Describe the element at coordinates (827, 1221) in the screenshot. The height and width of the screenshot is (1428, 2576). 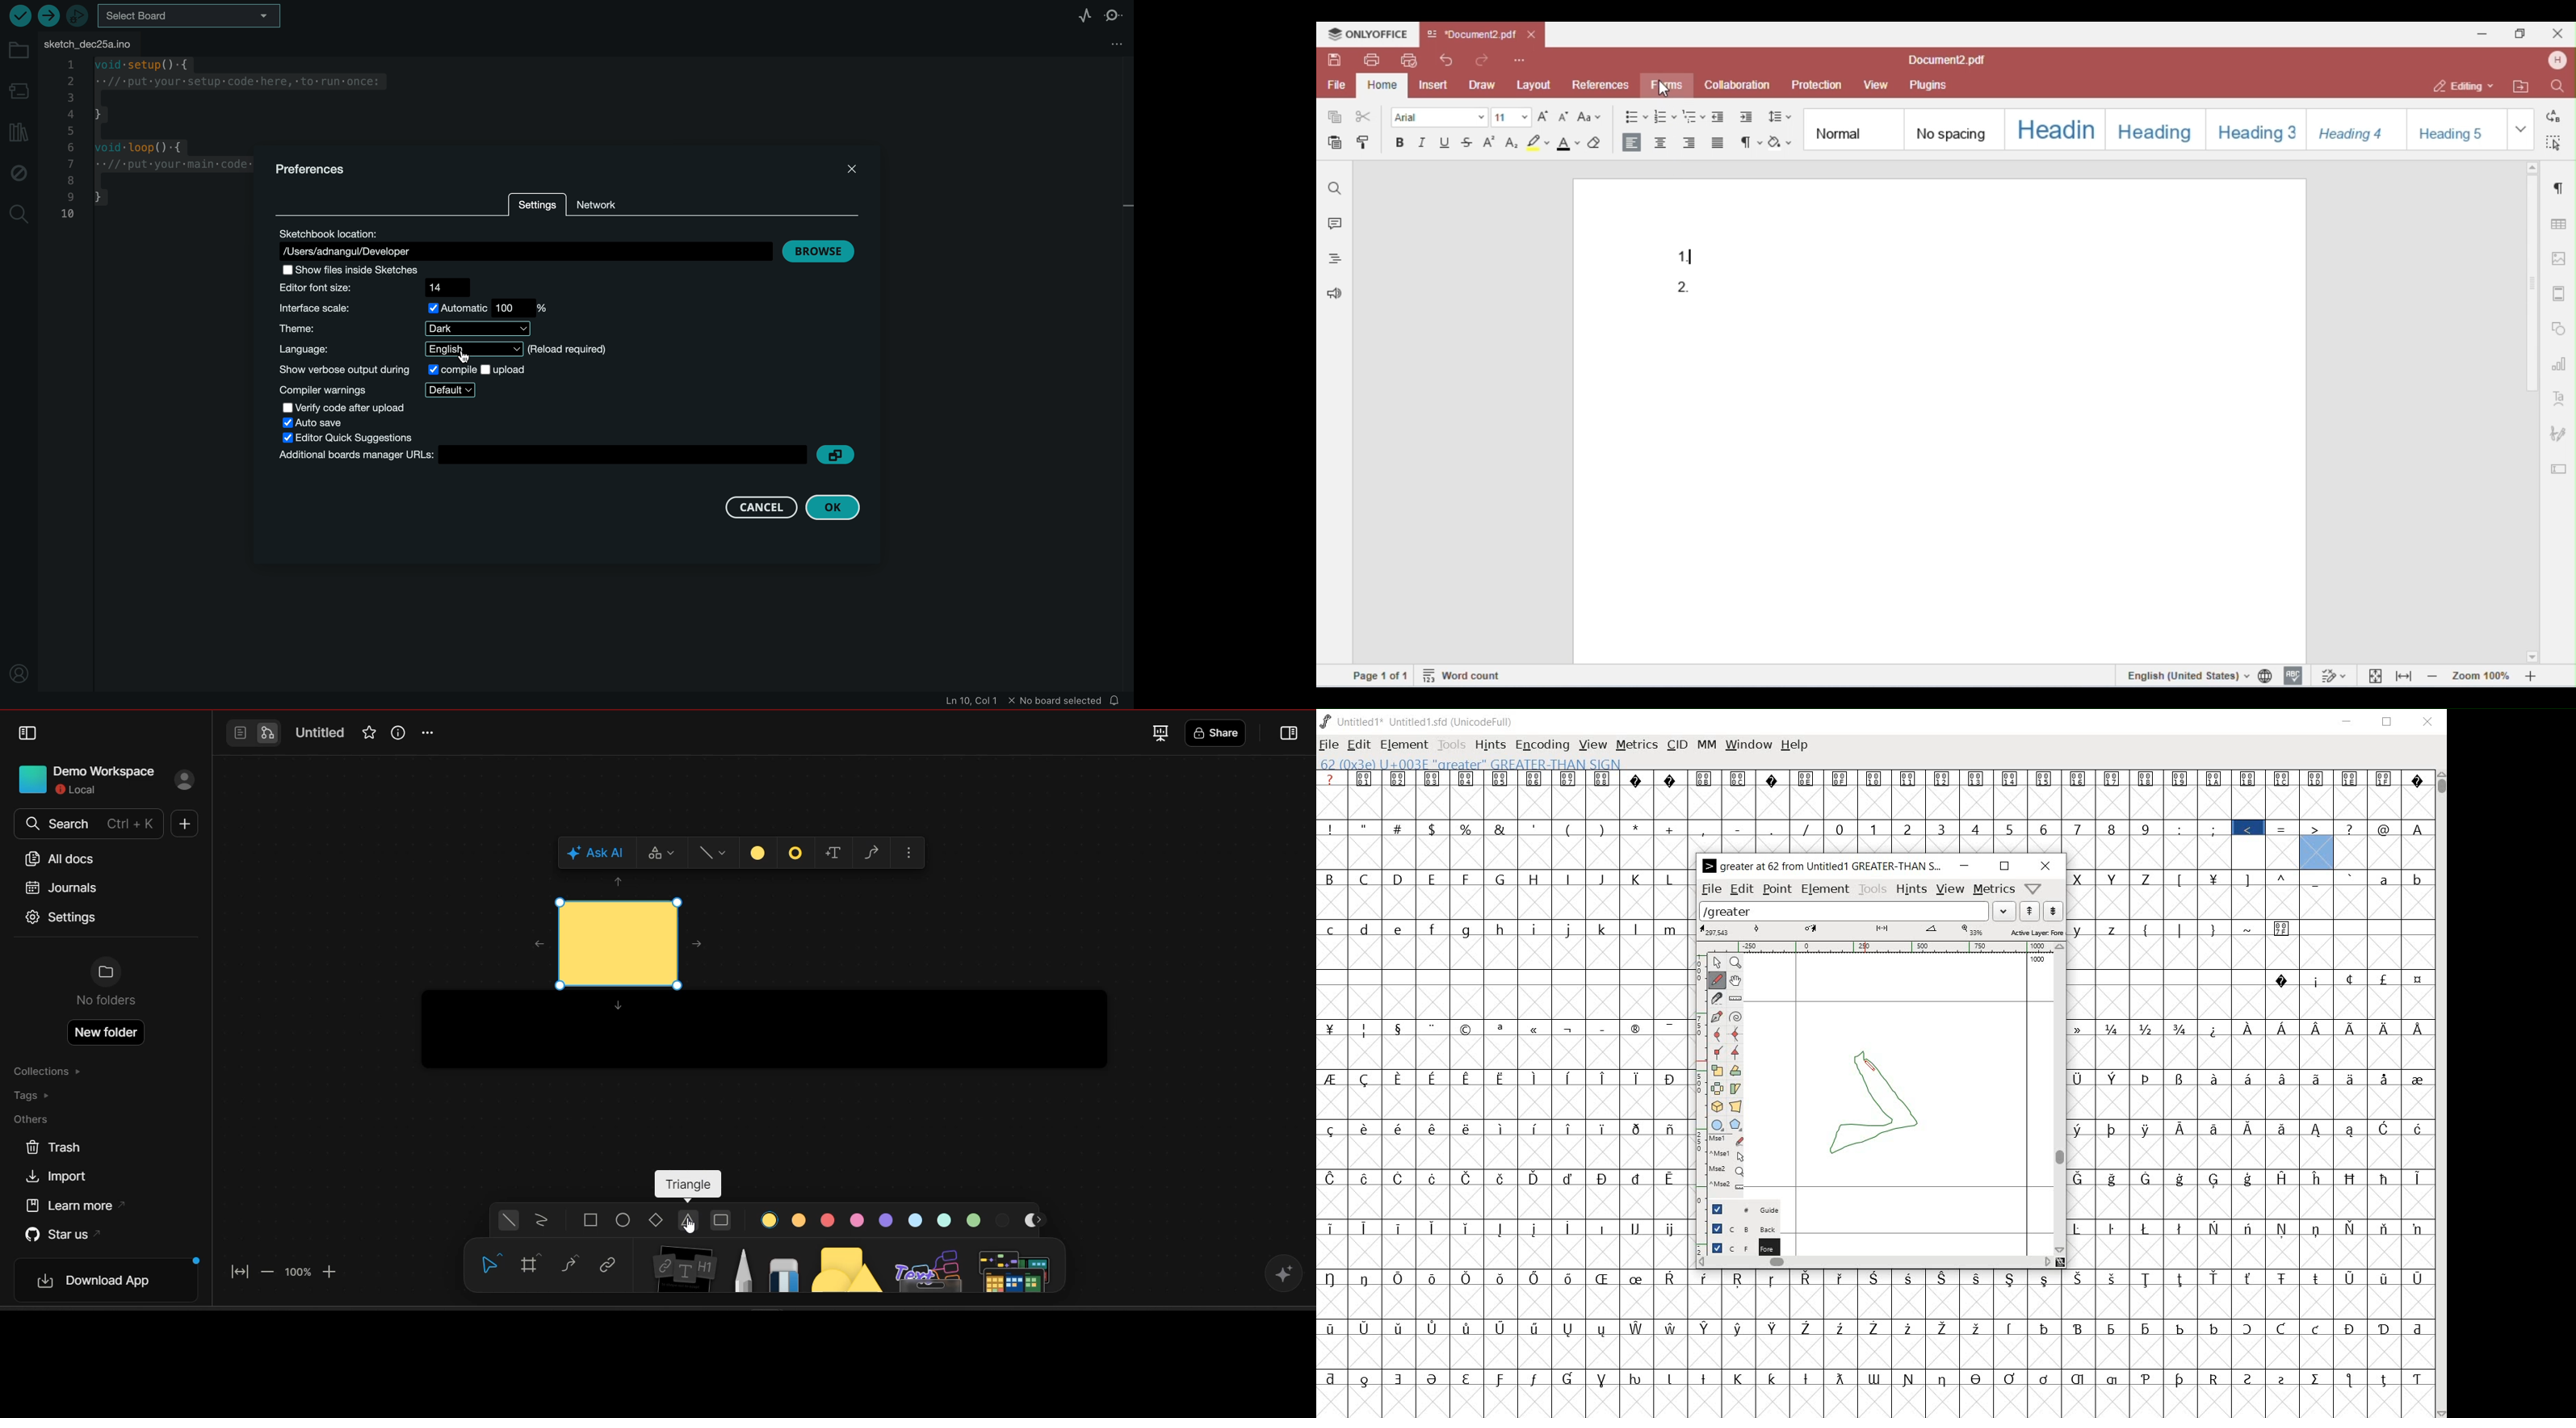
I see `color 3` at that location.